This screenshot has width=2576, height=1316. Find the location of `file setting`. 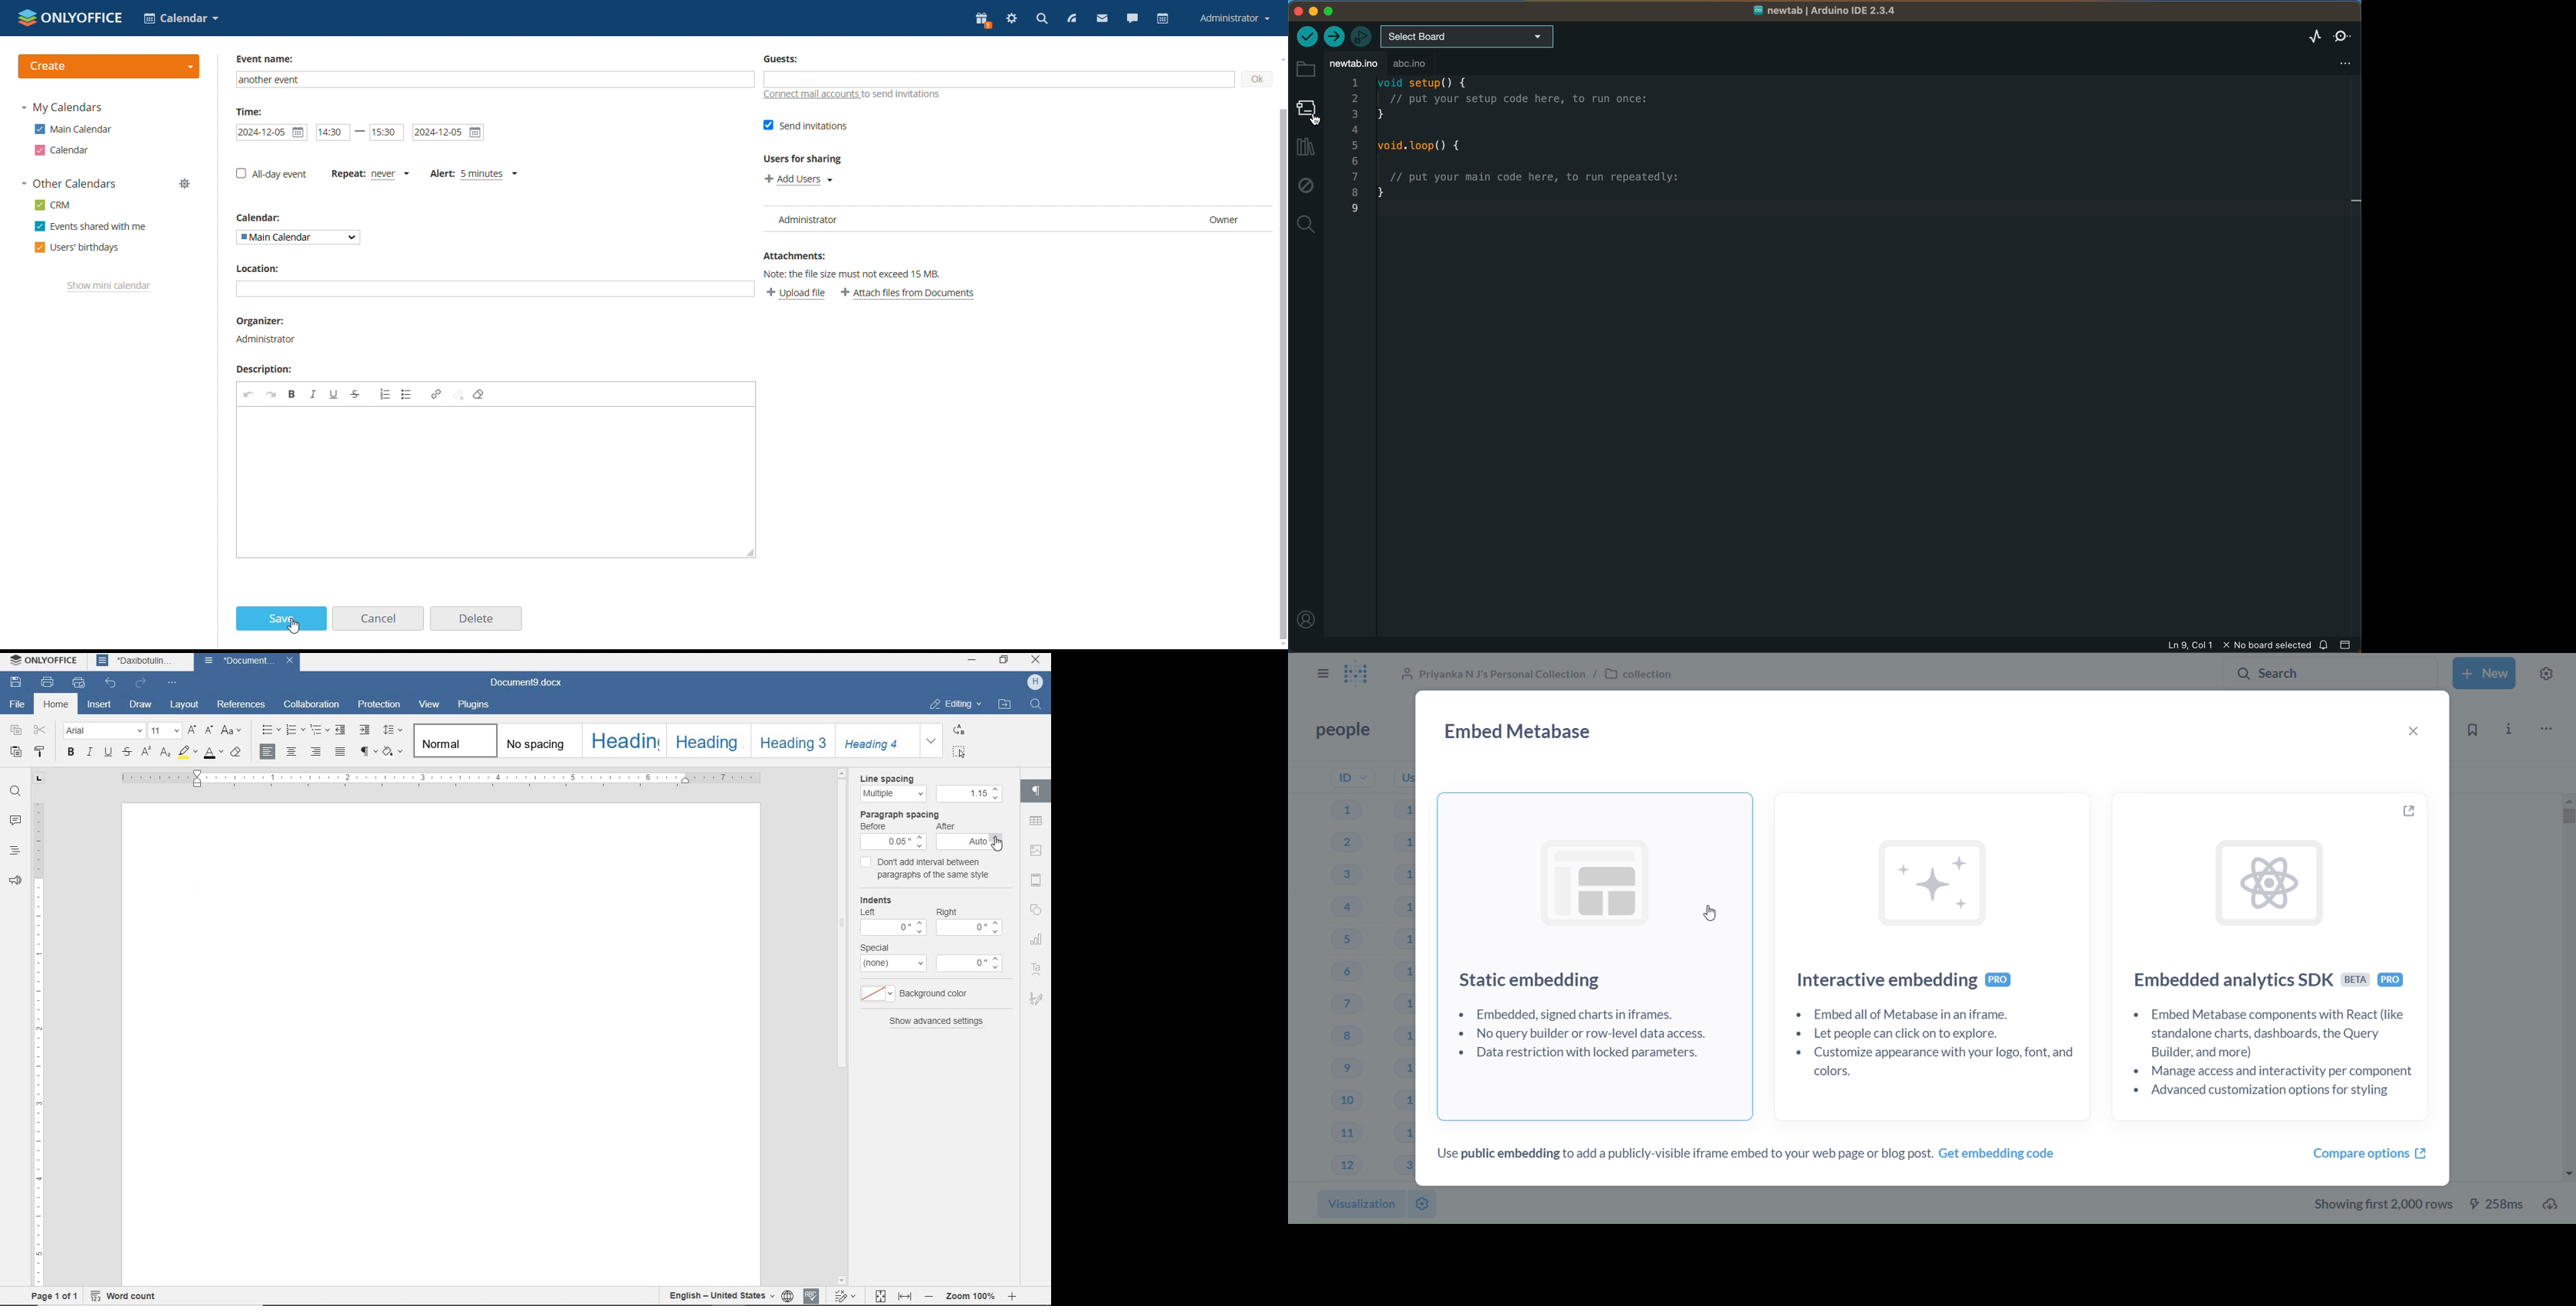

file setting is located at coordinates (2346, 60).